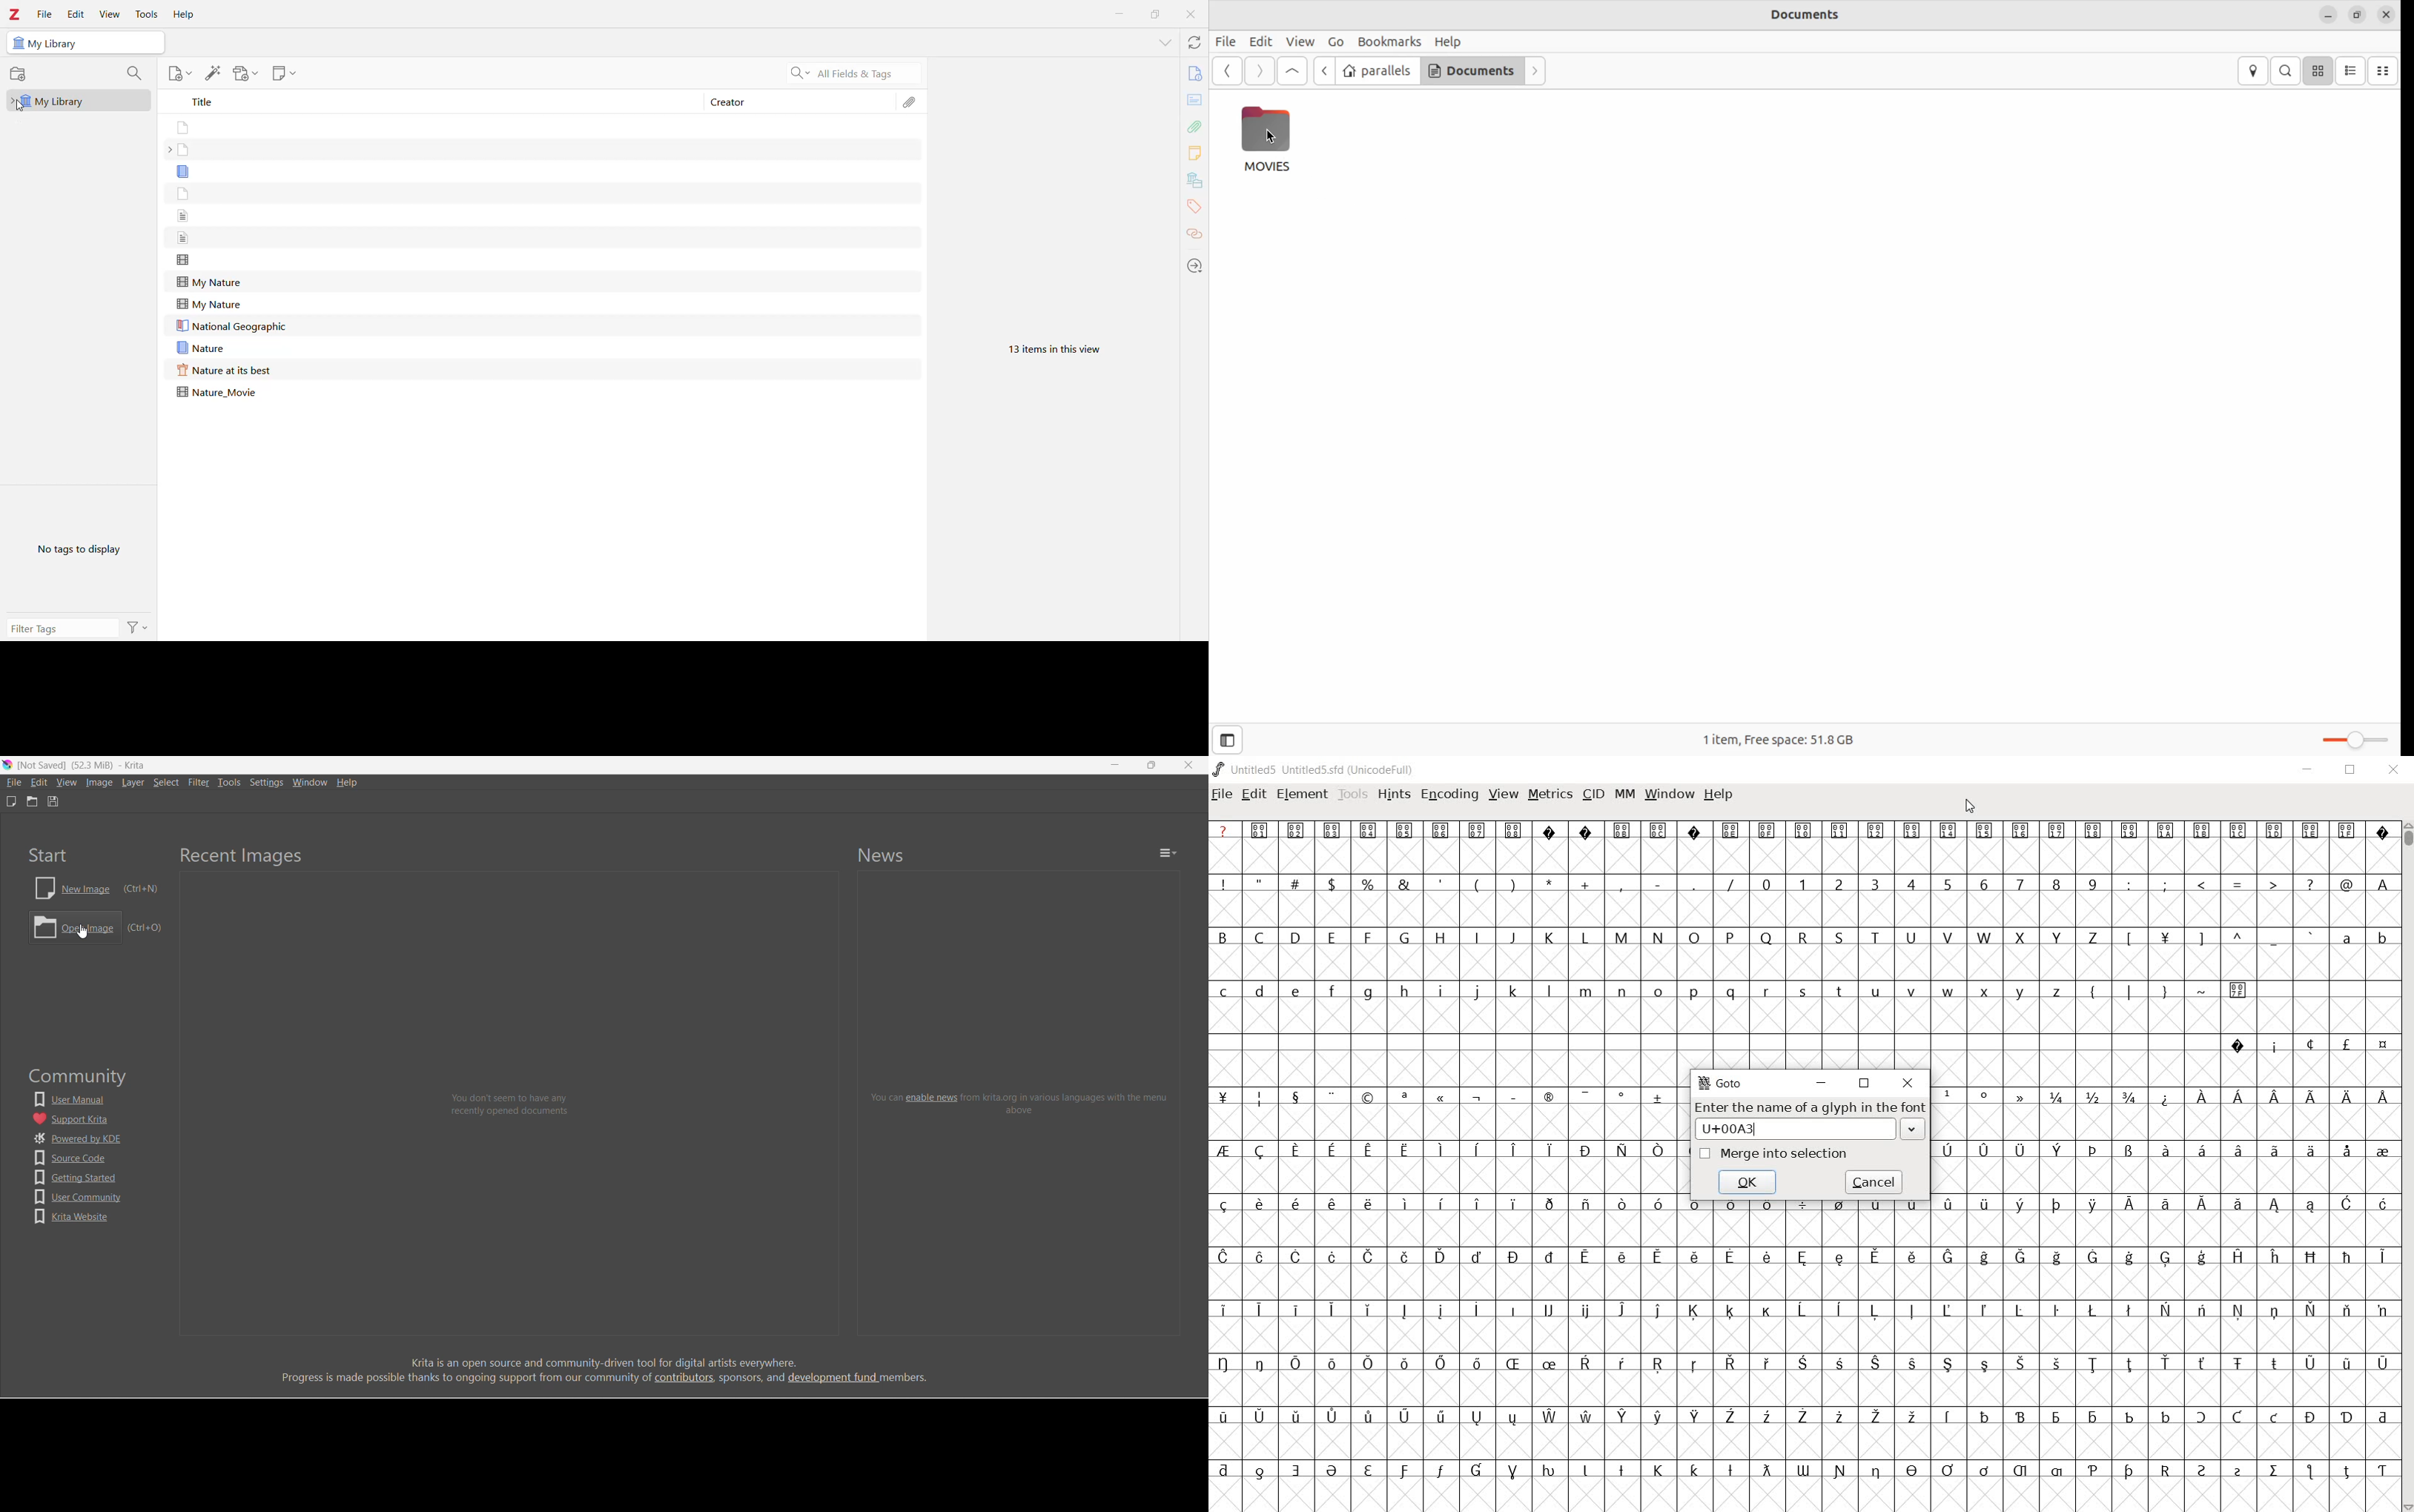 This screenshot has width=2436, height=1512. What do you see at coordinates (312, 782) in the screenshot?
I see `window` at bounding box center [312, 782].